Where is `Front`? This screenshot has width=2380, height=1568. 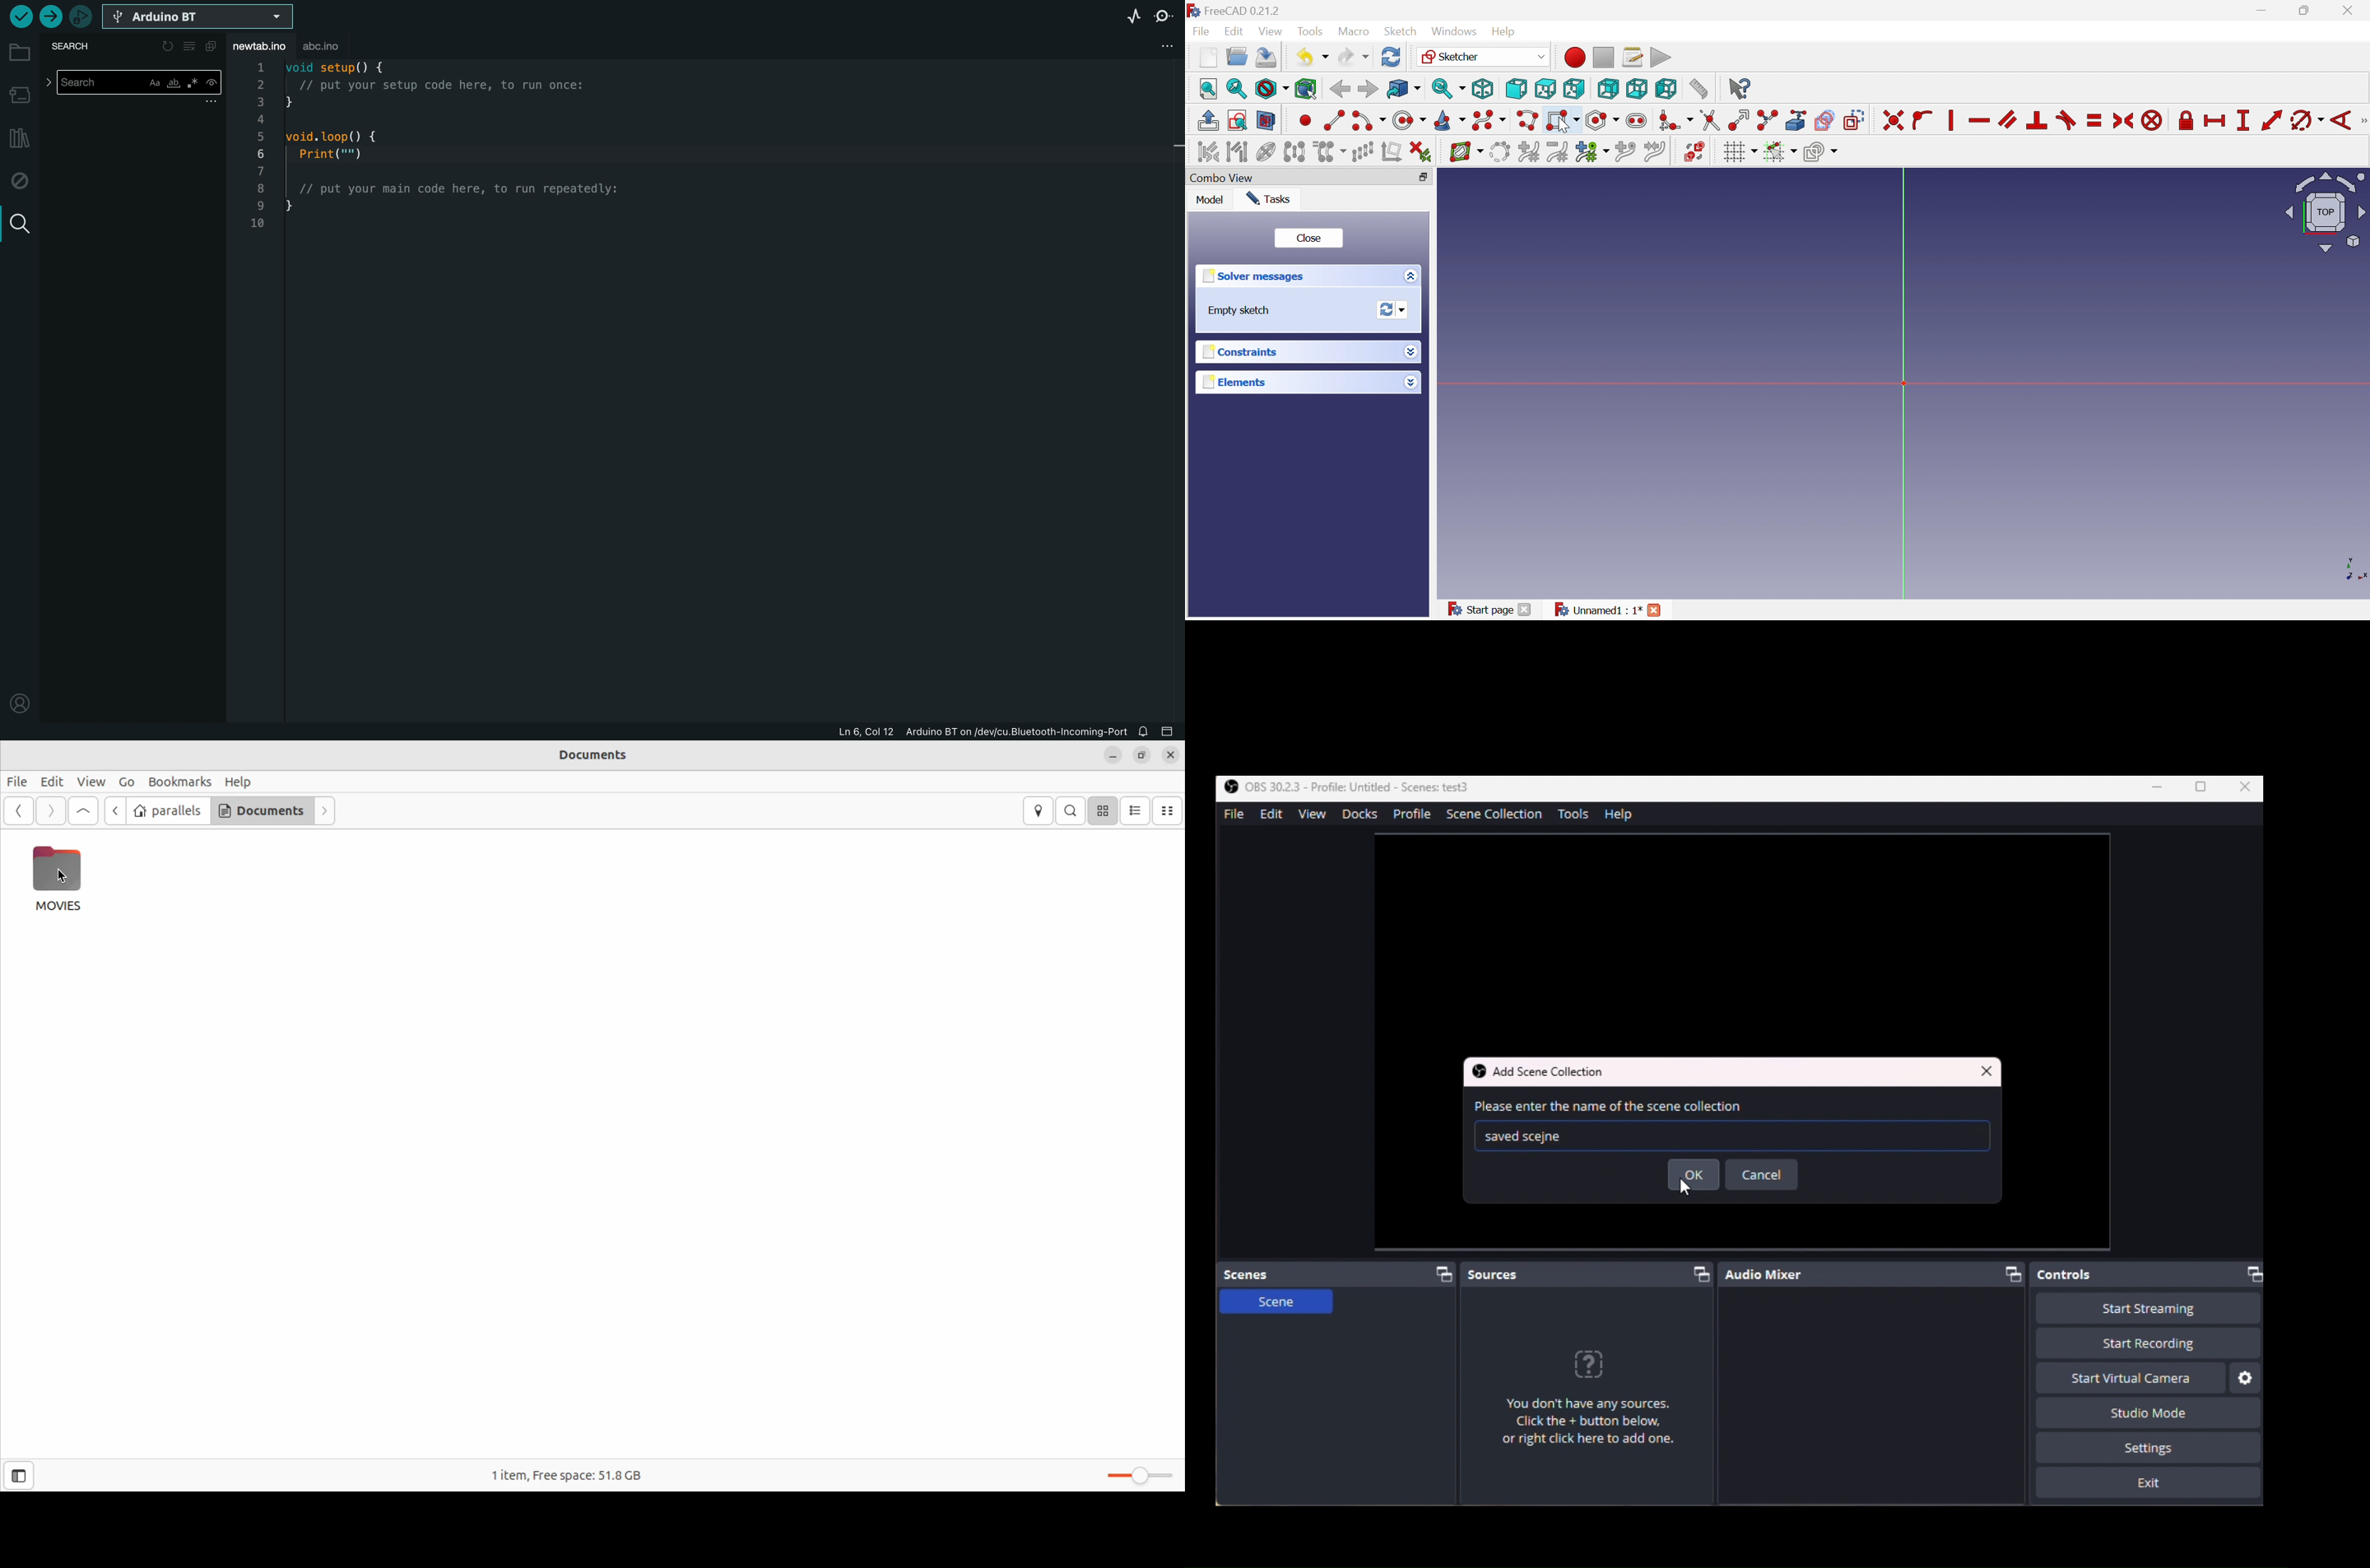 Front is located at coordinates (1516, 88).